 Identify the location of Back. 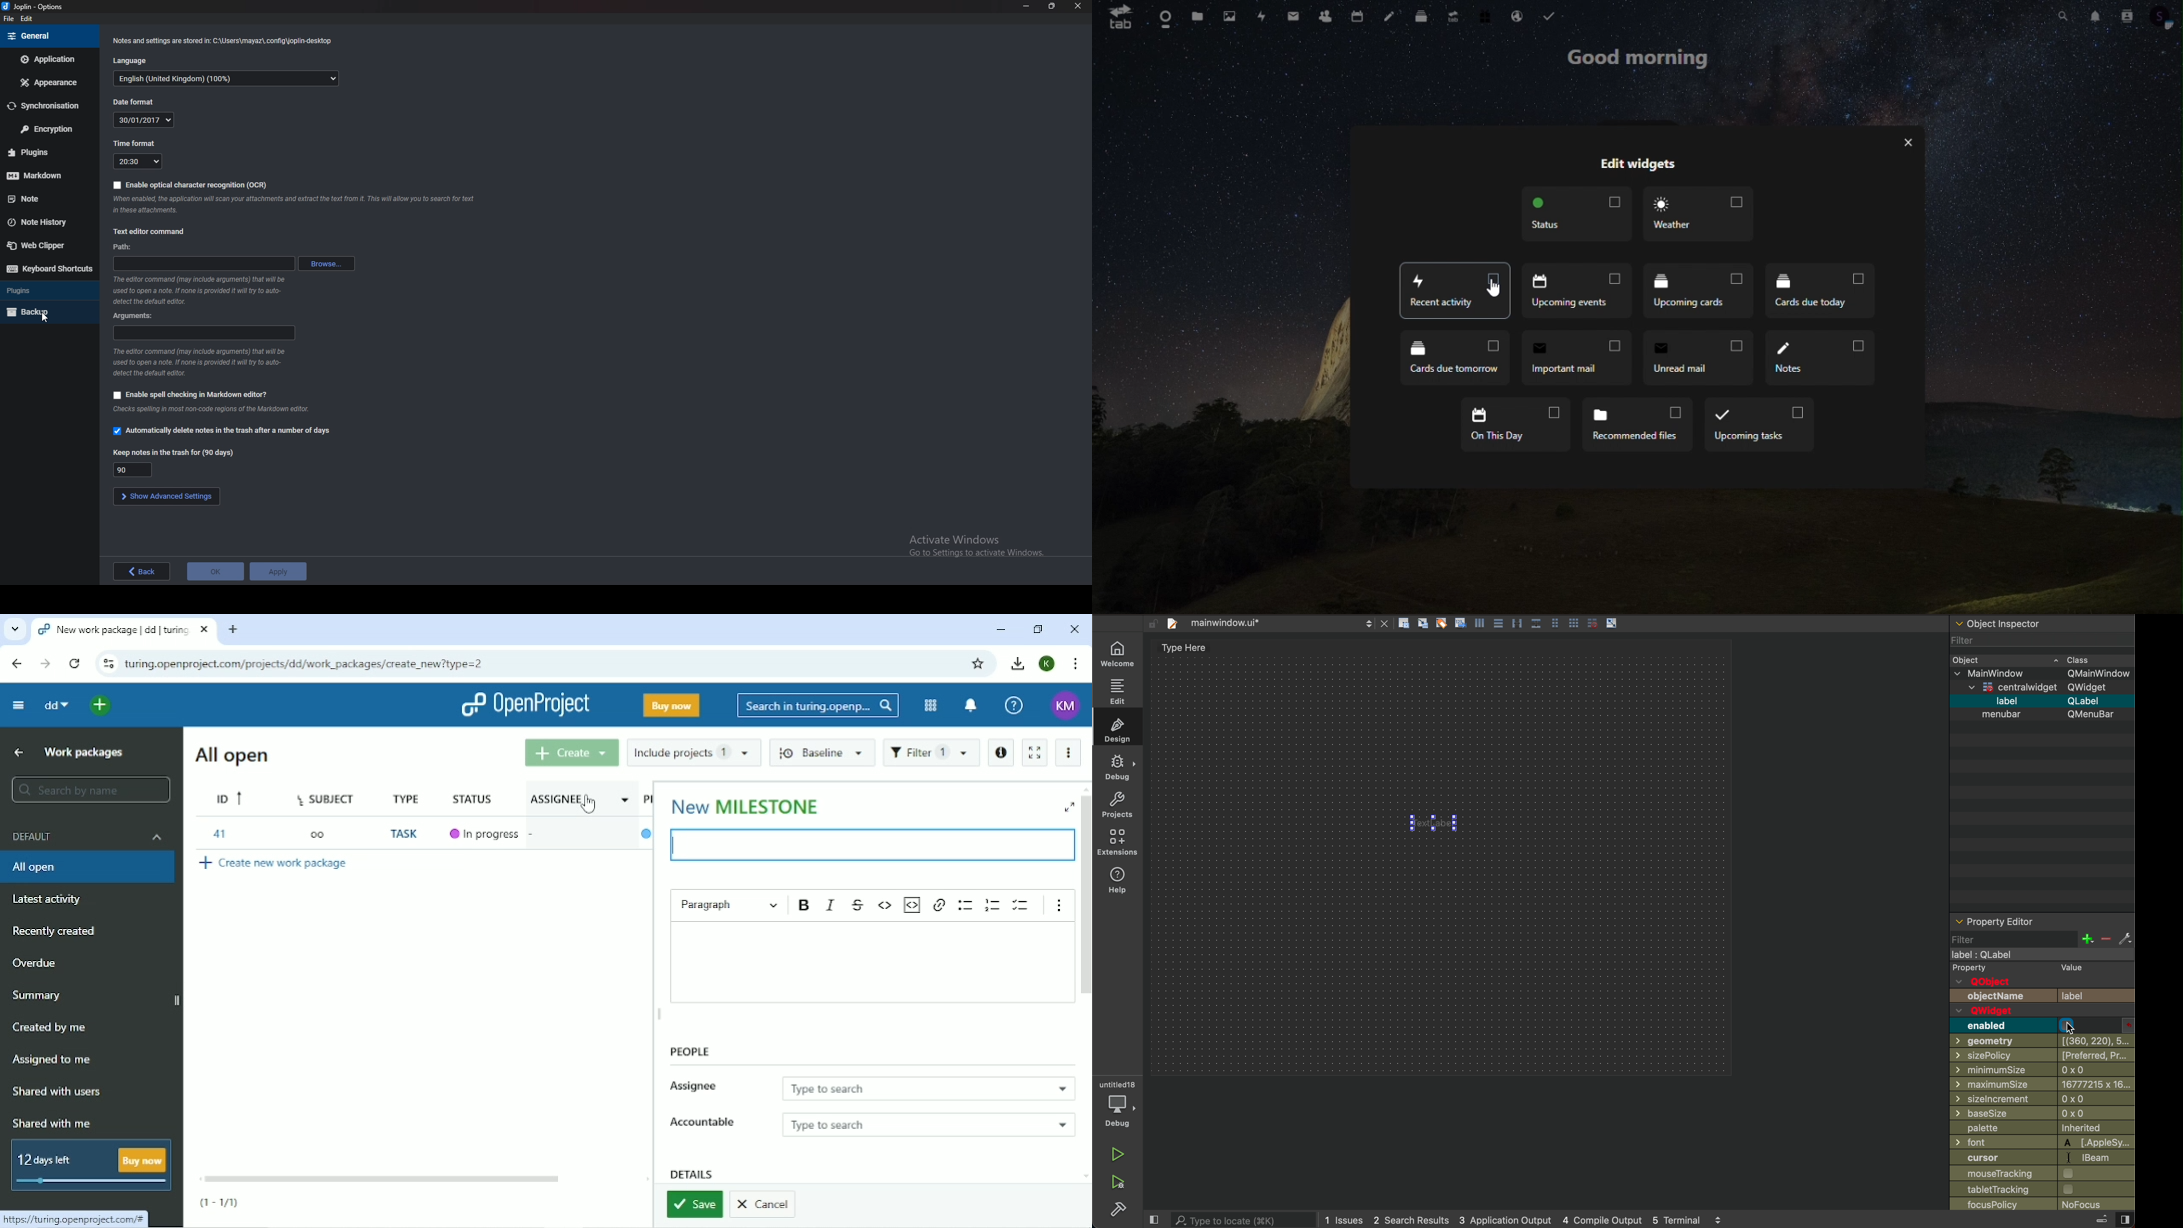
(16, 664).